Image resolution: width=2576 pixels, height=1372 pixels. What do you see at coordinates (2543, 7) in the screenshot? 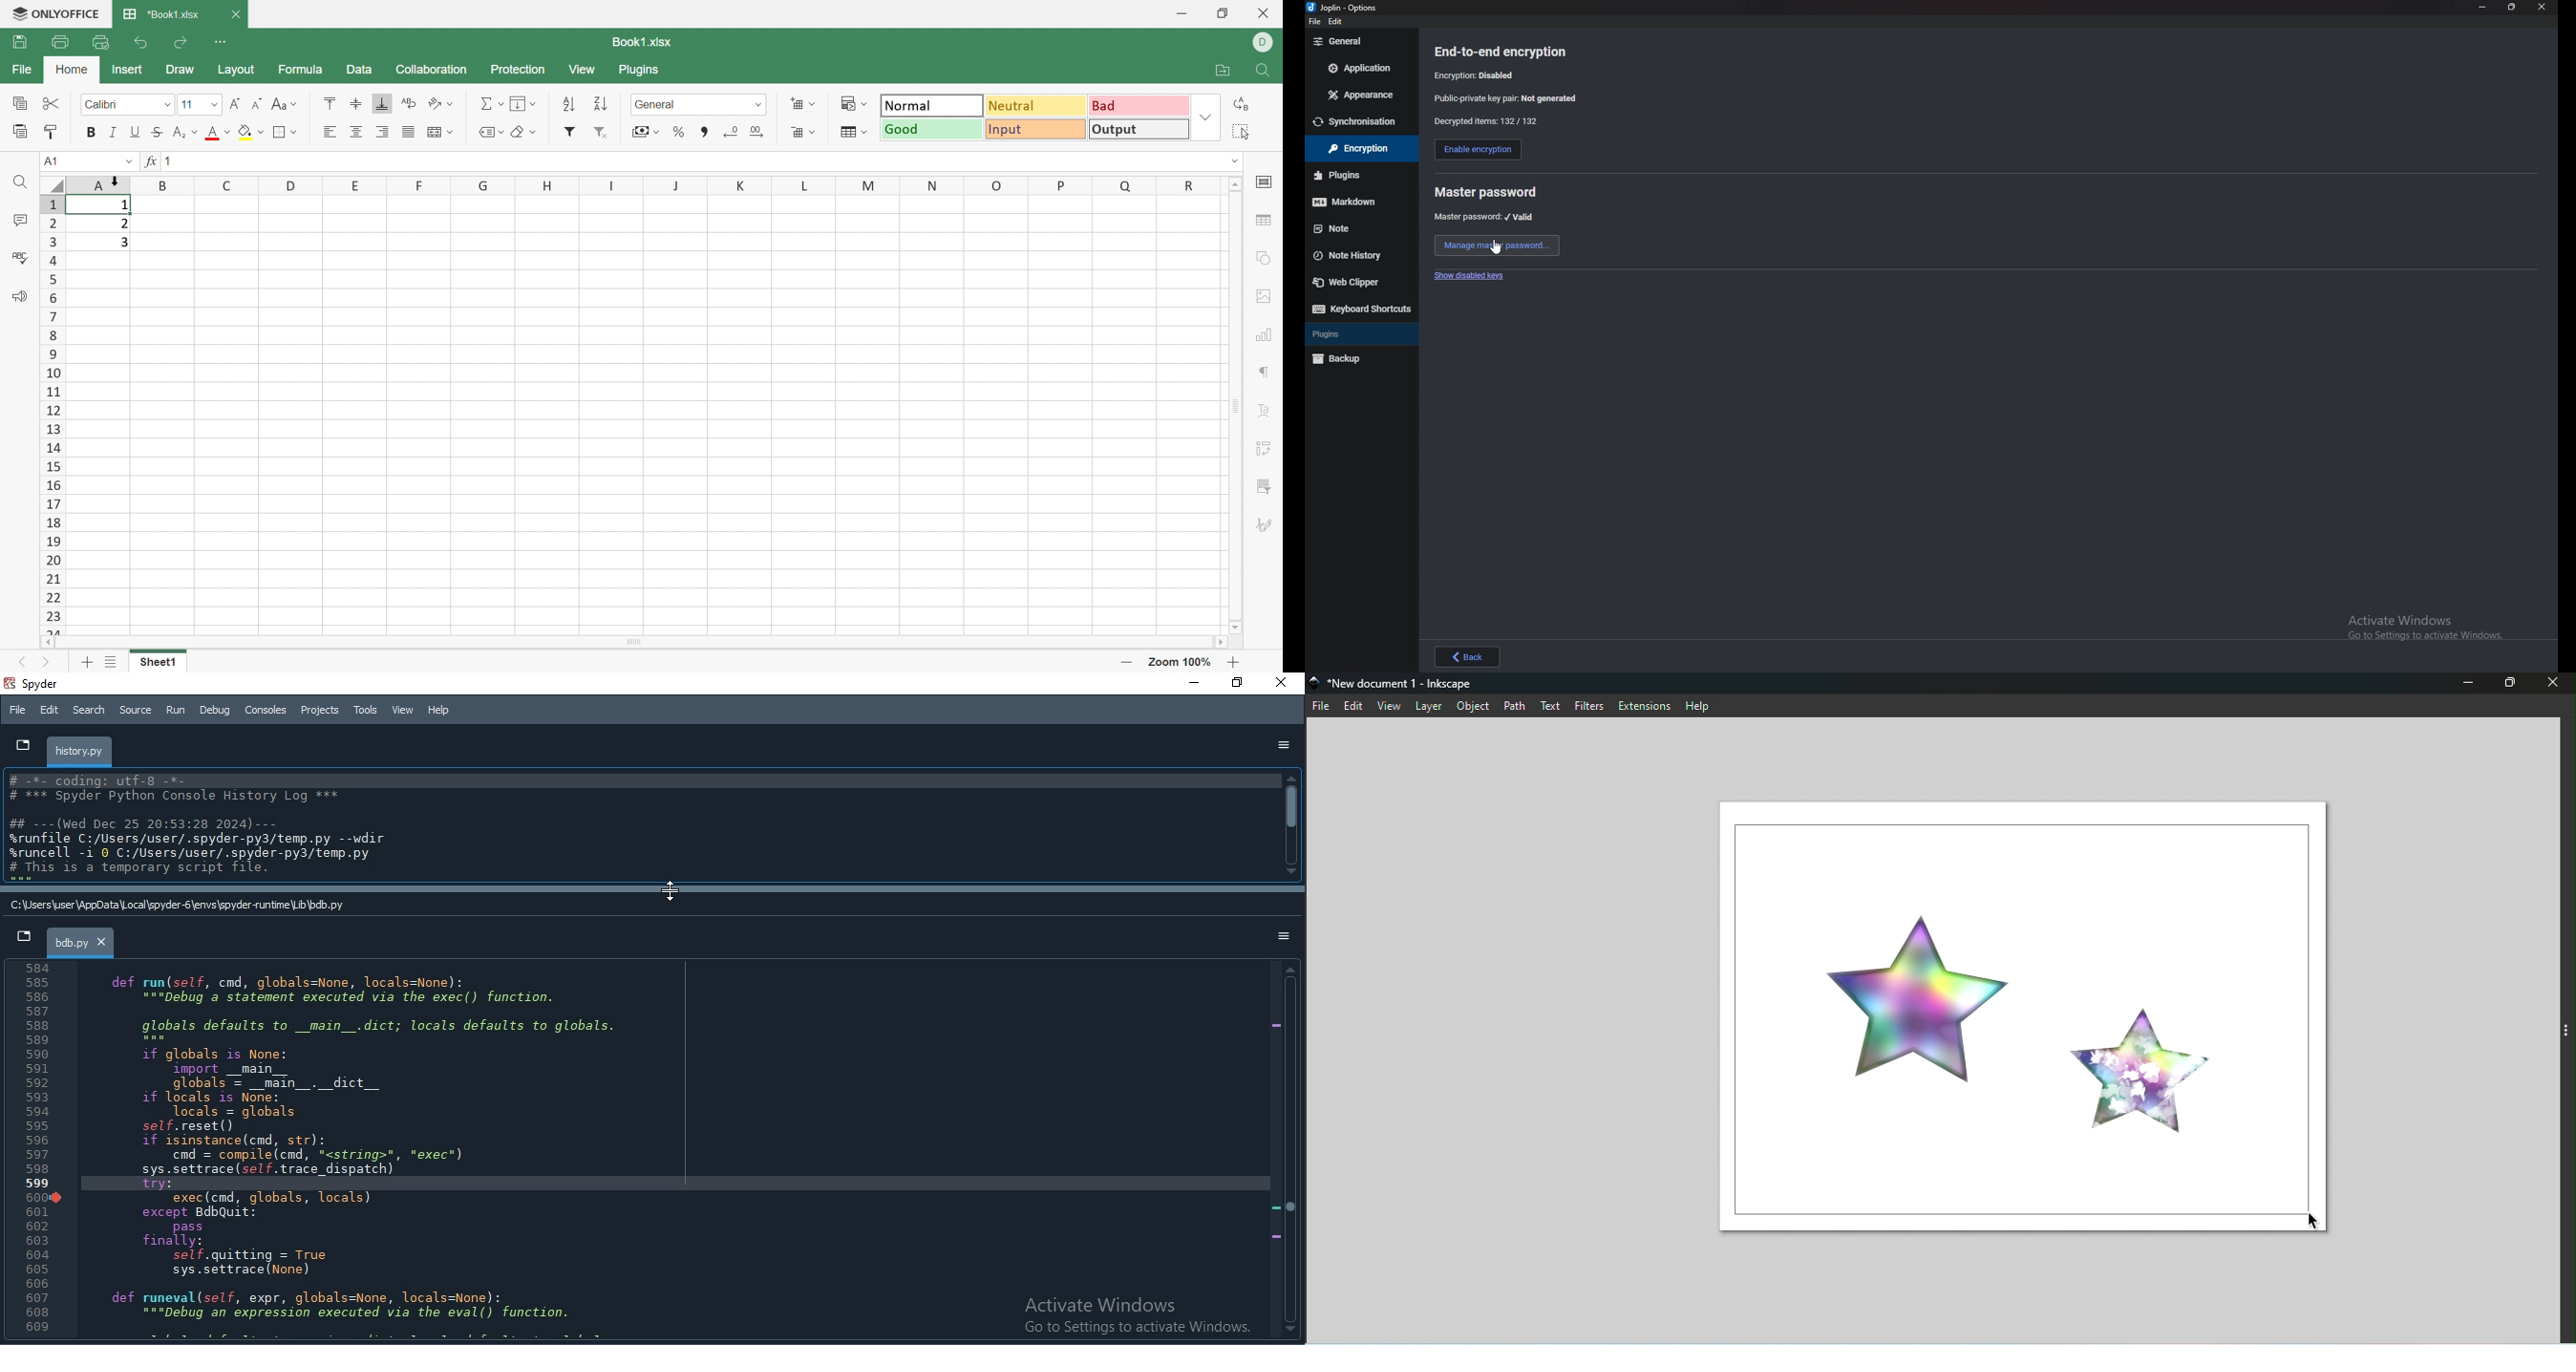
I see `close` at bounding box center [2543, 7].